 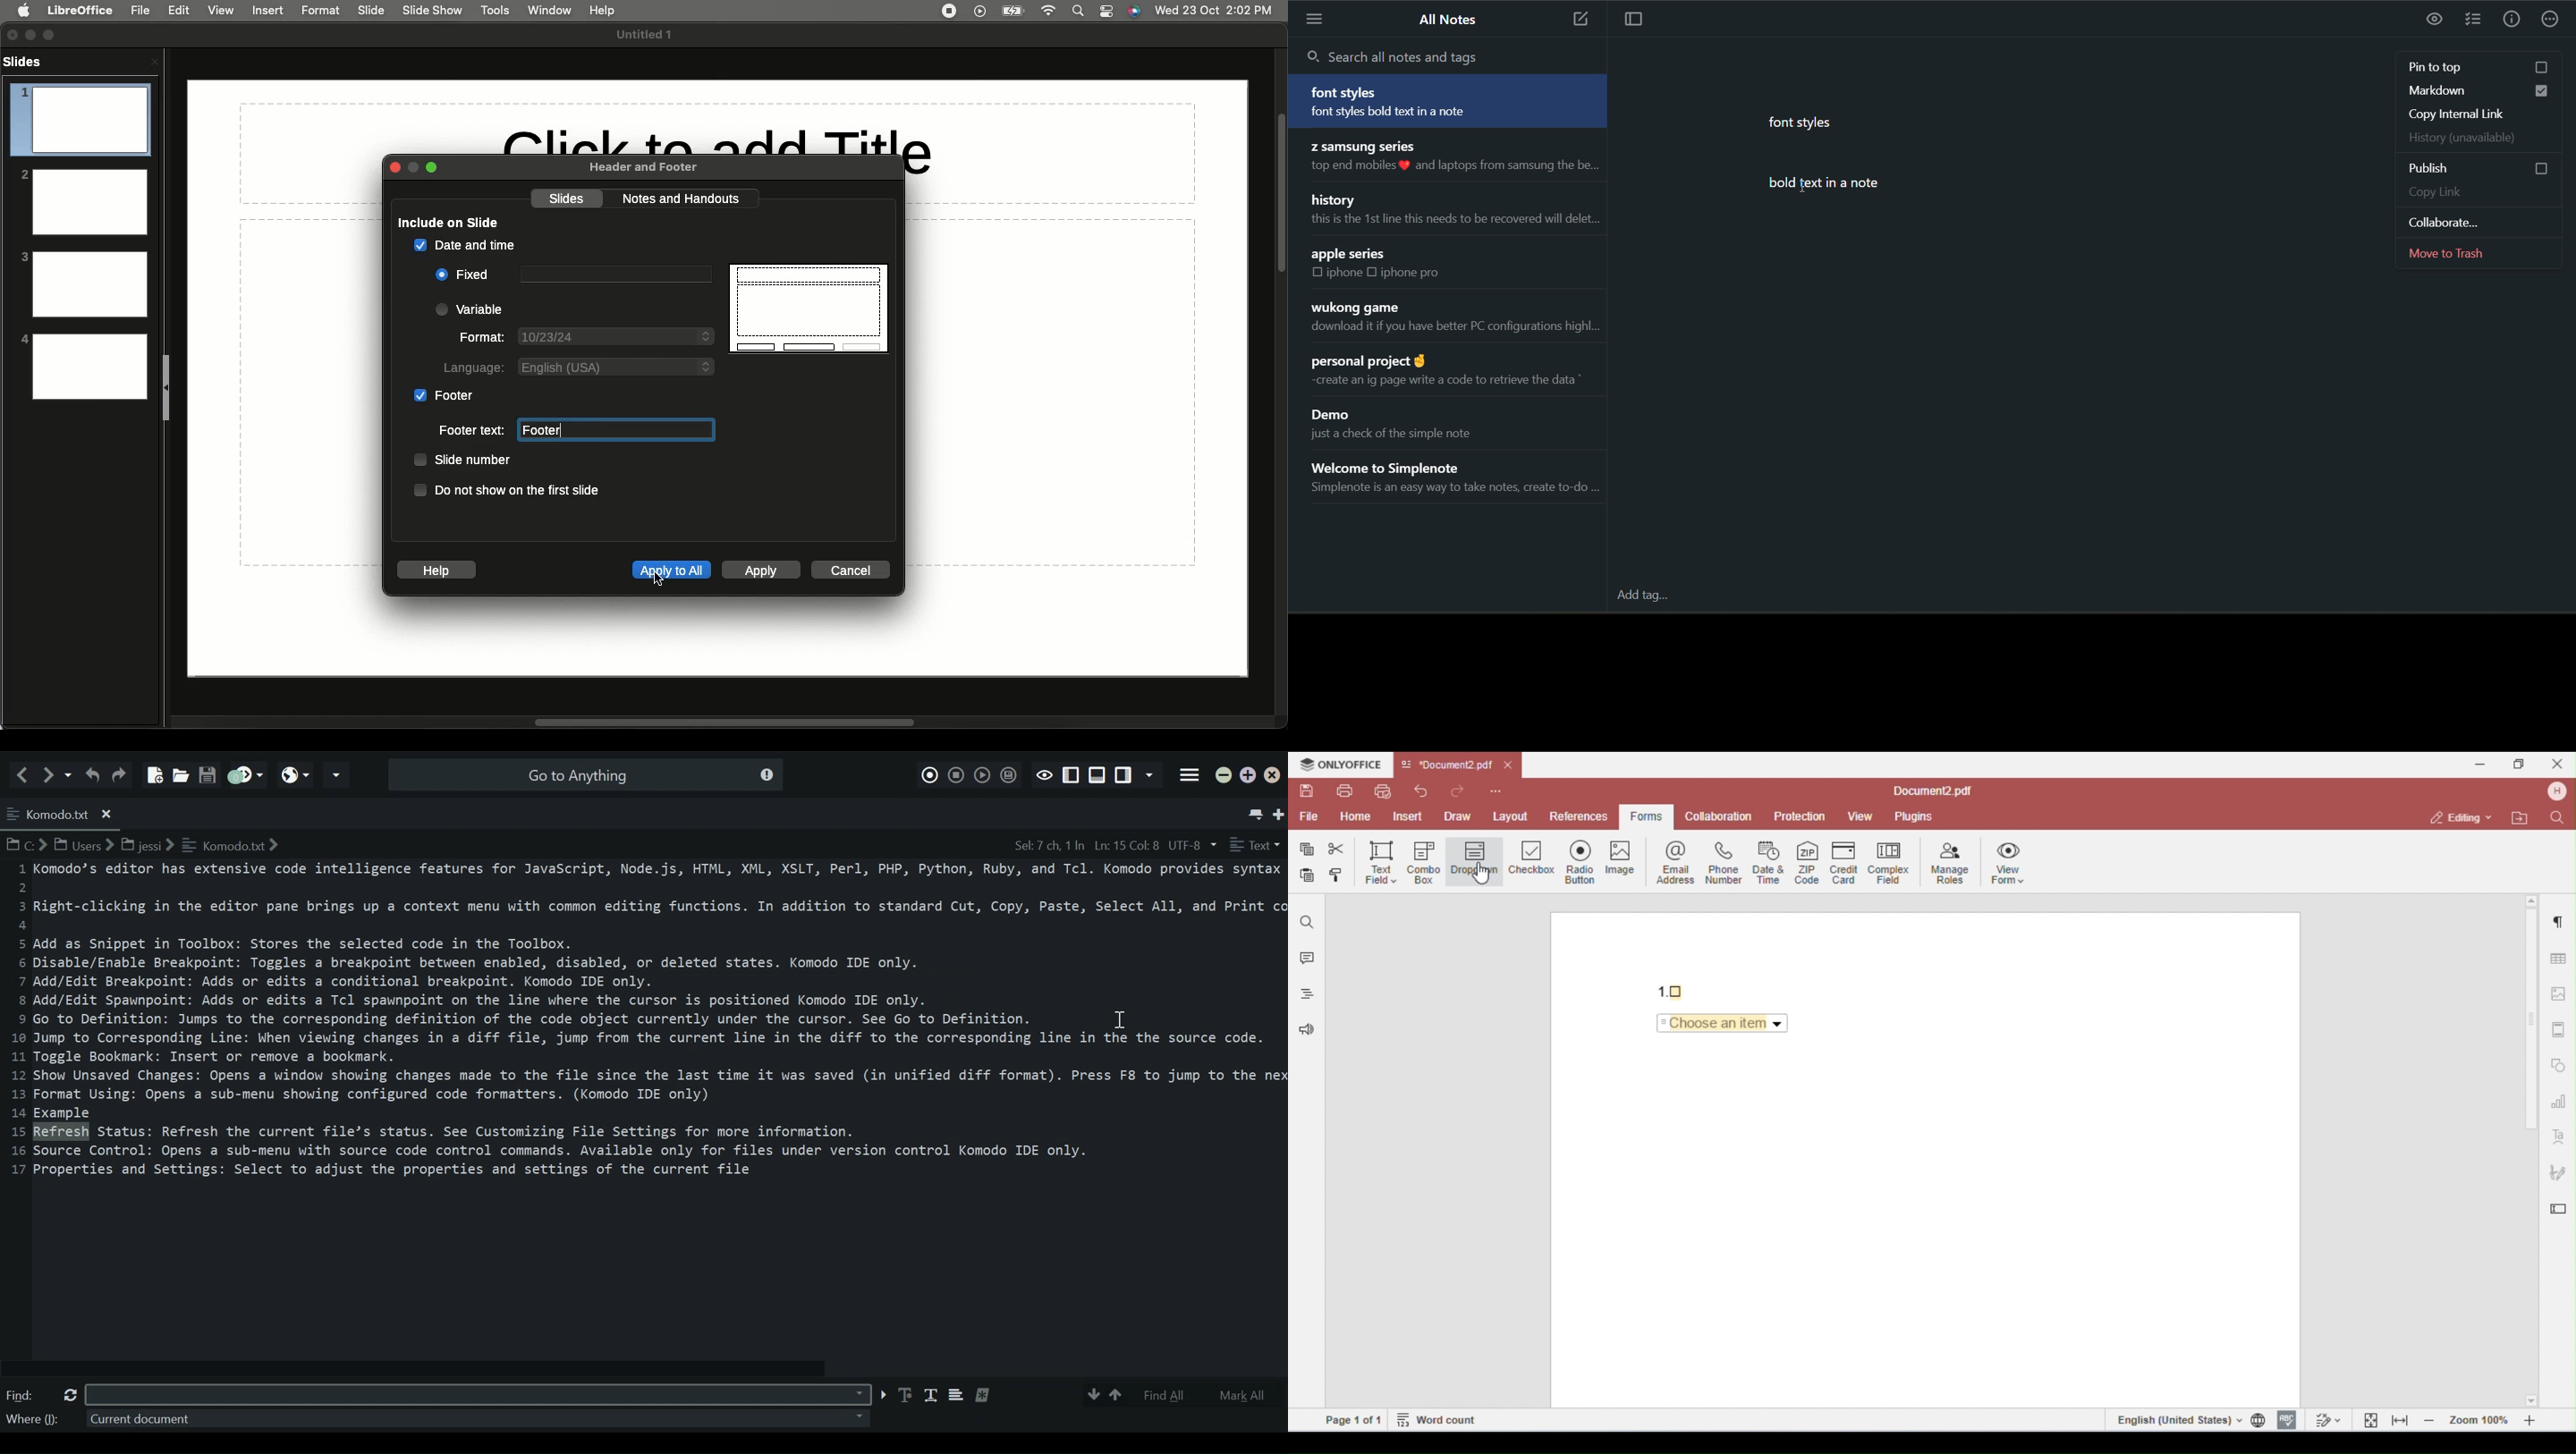 What do you see at coordinates (566, 199) in the screenshot?
I see `Slides` at bounding box center [566, 199].